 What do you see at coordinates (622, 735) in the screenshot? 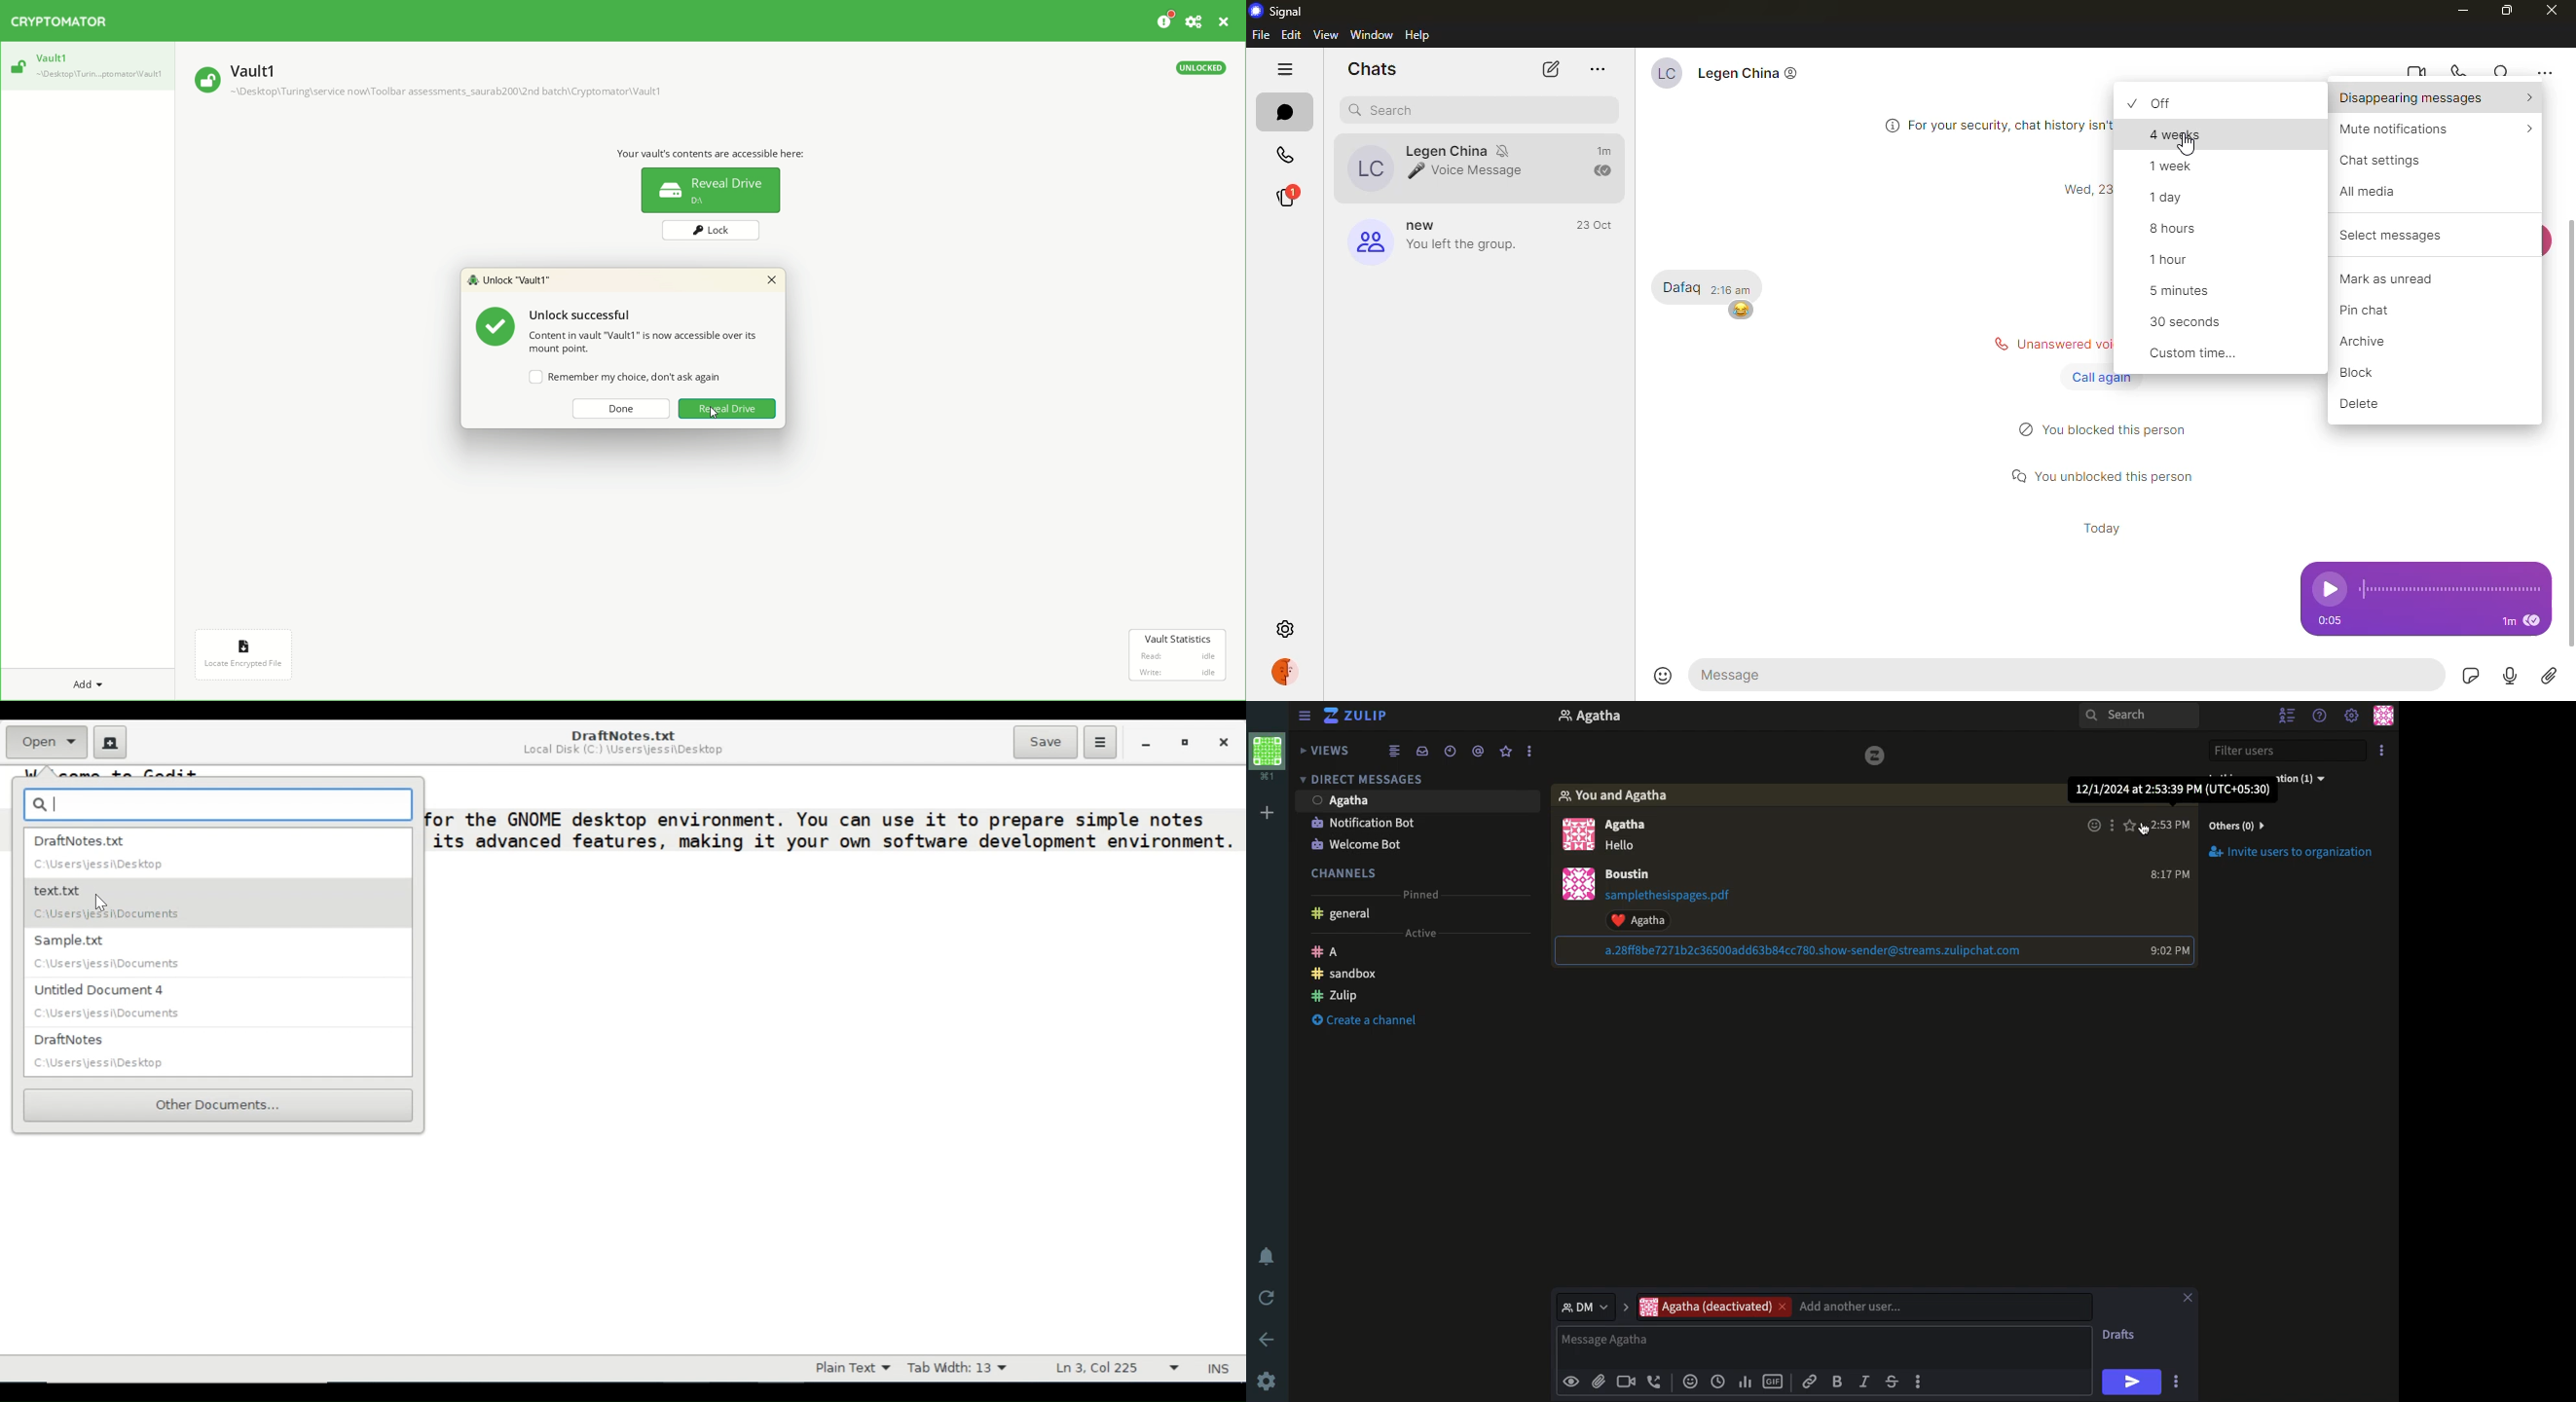
I see `Document Name` at bounding box center [622, 735].